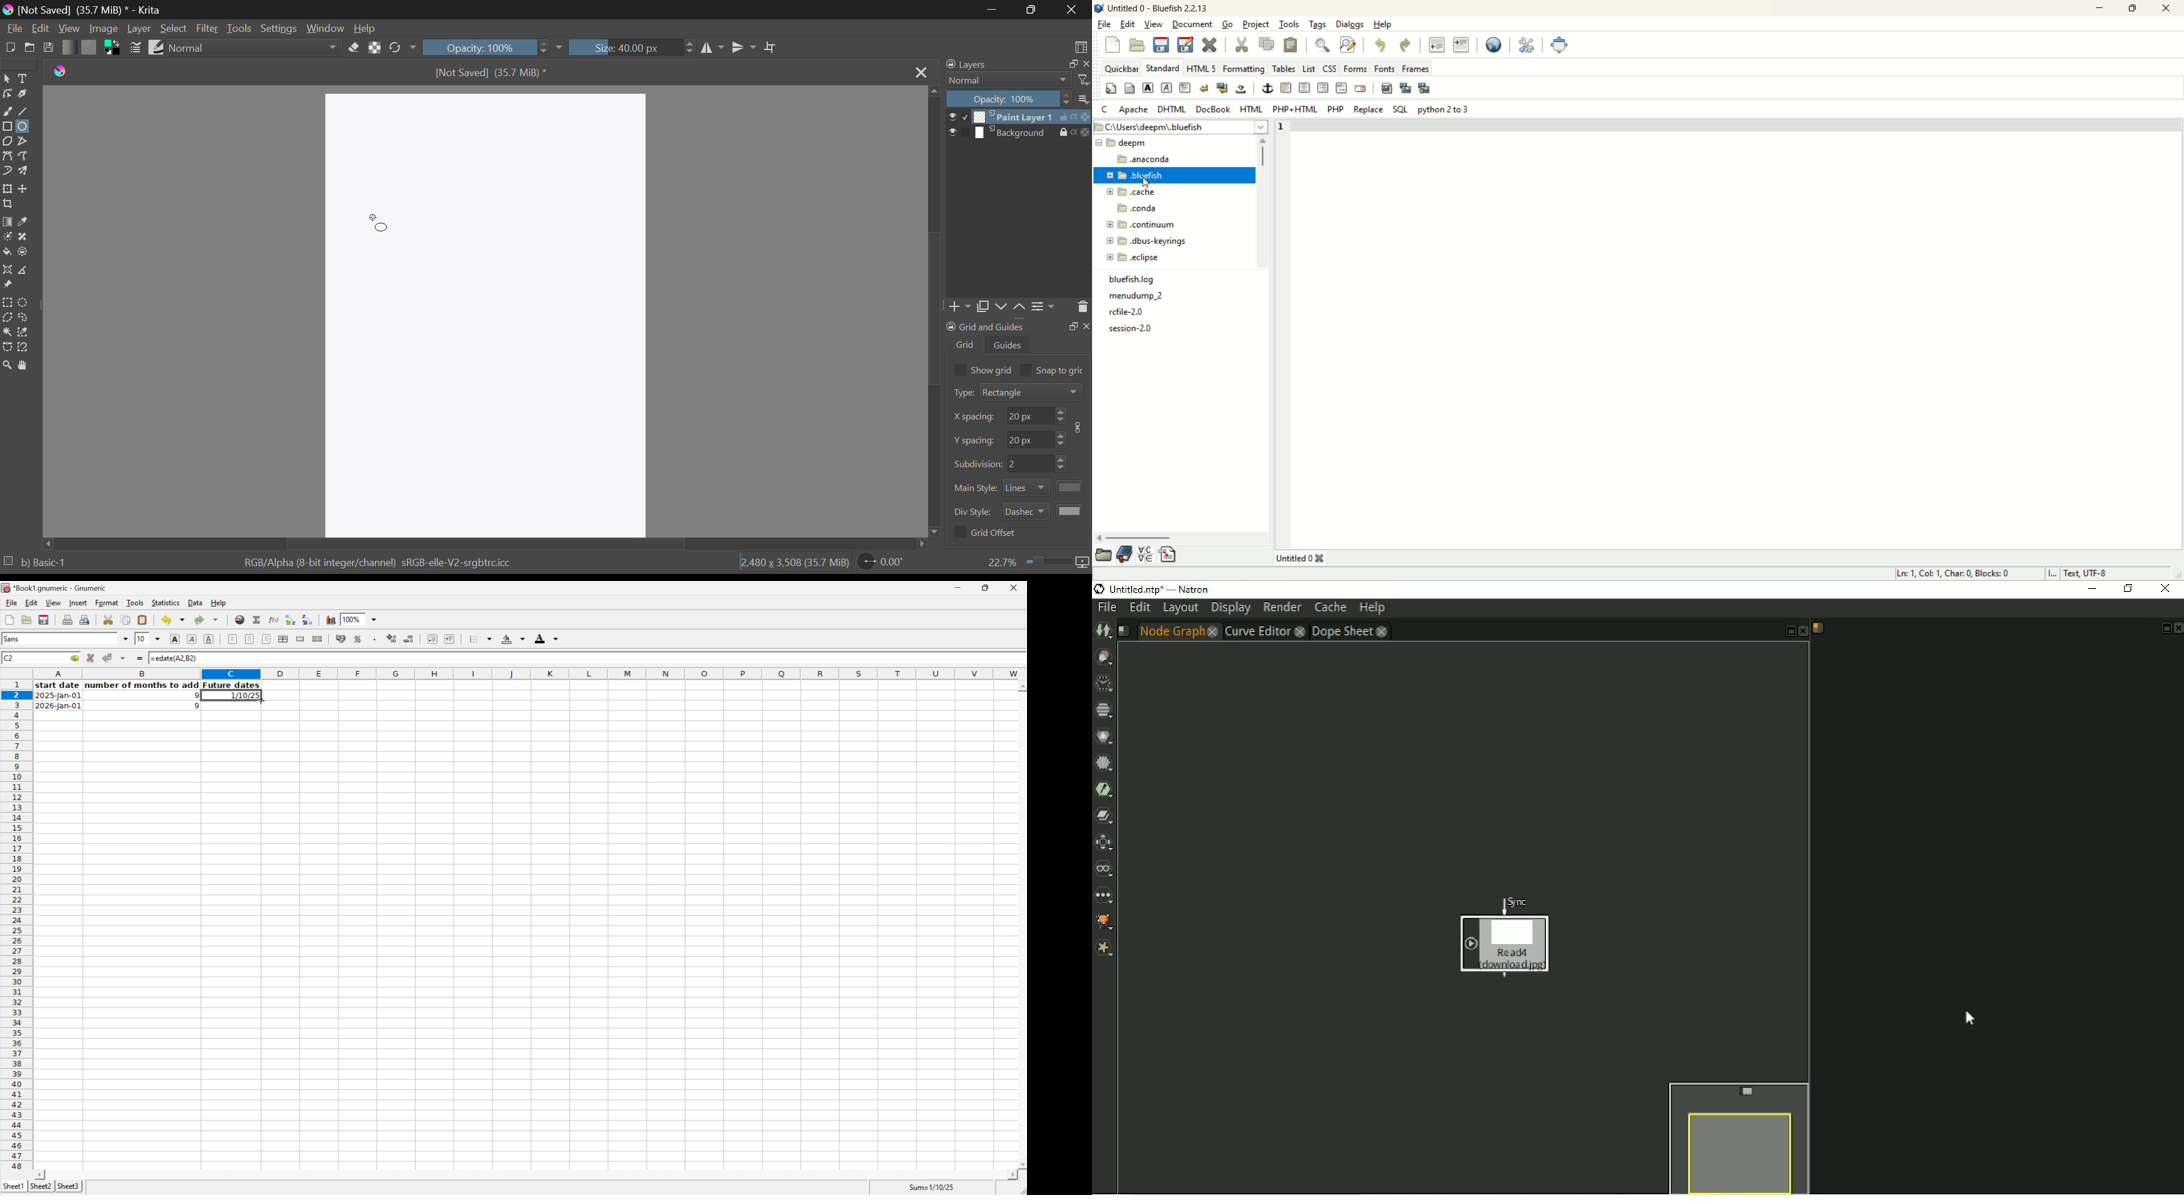  What do you see at coordinates (935, 91) in the screenshot?
I see `move top` at bounding box center [935, 91].